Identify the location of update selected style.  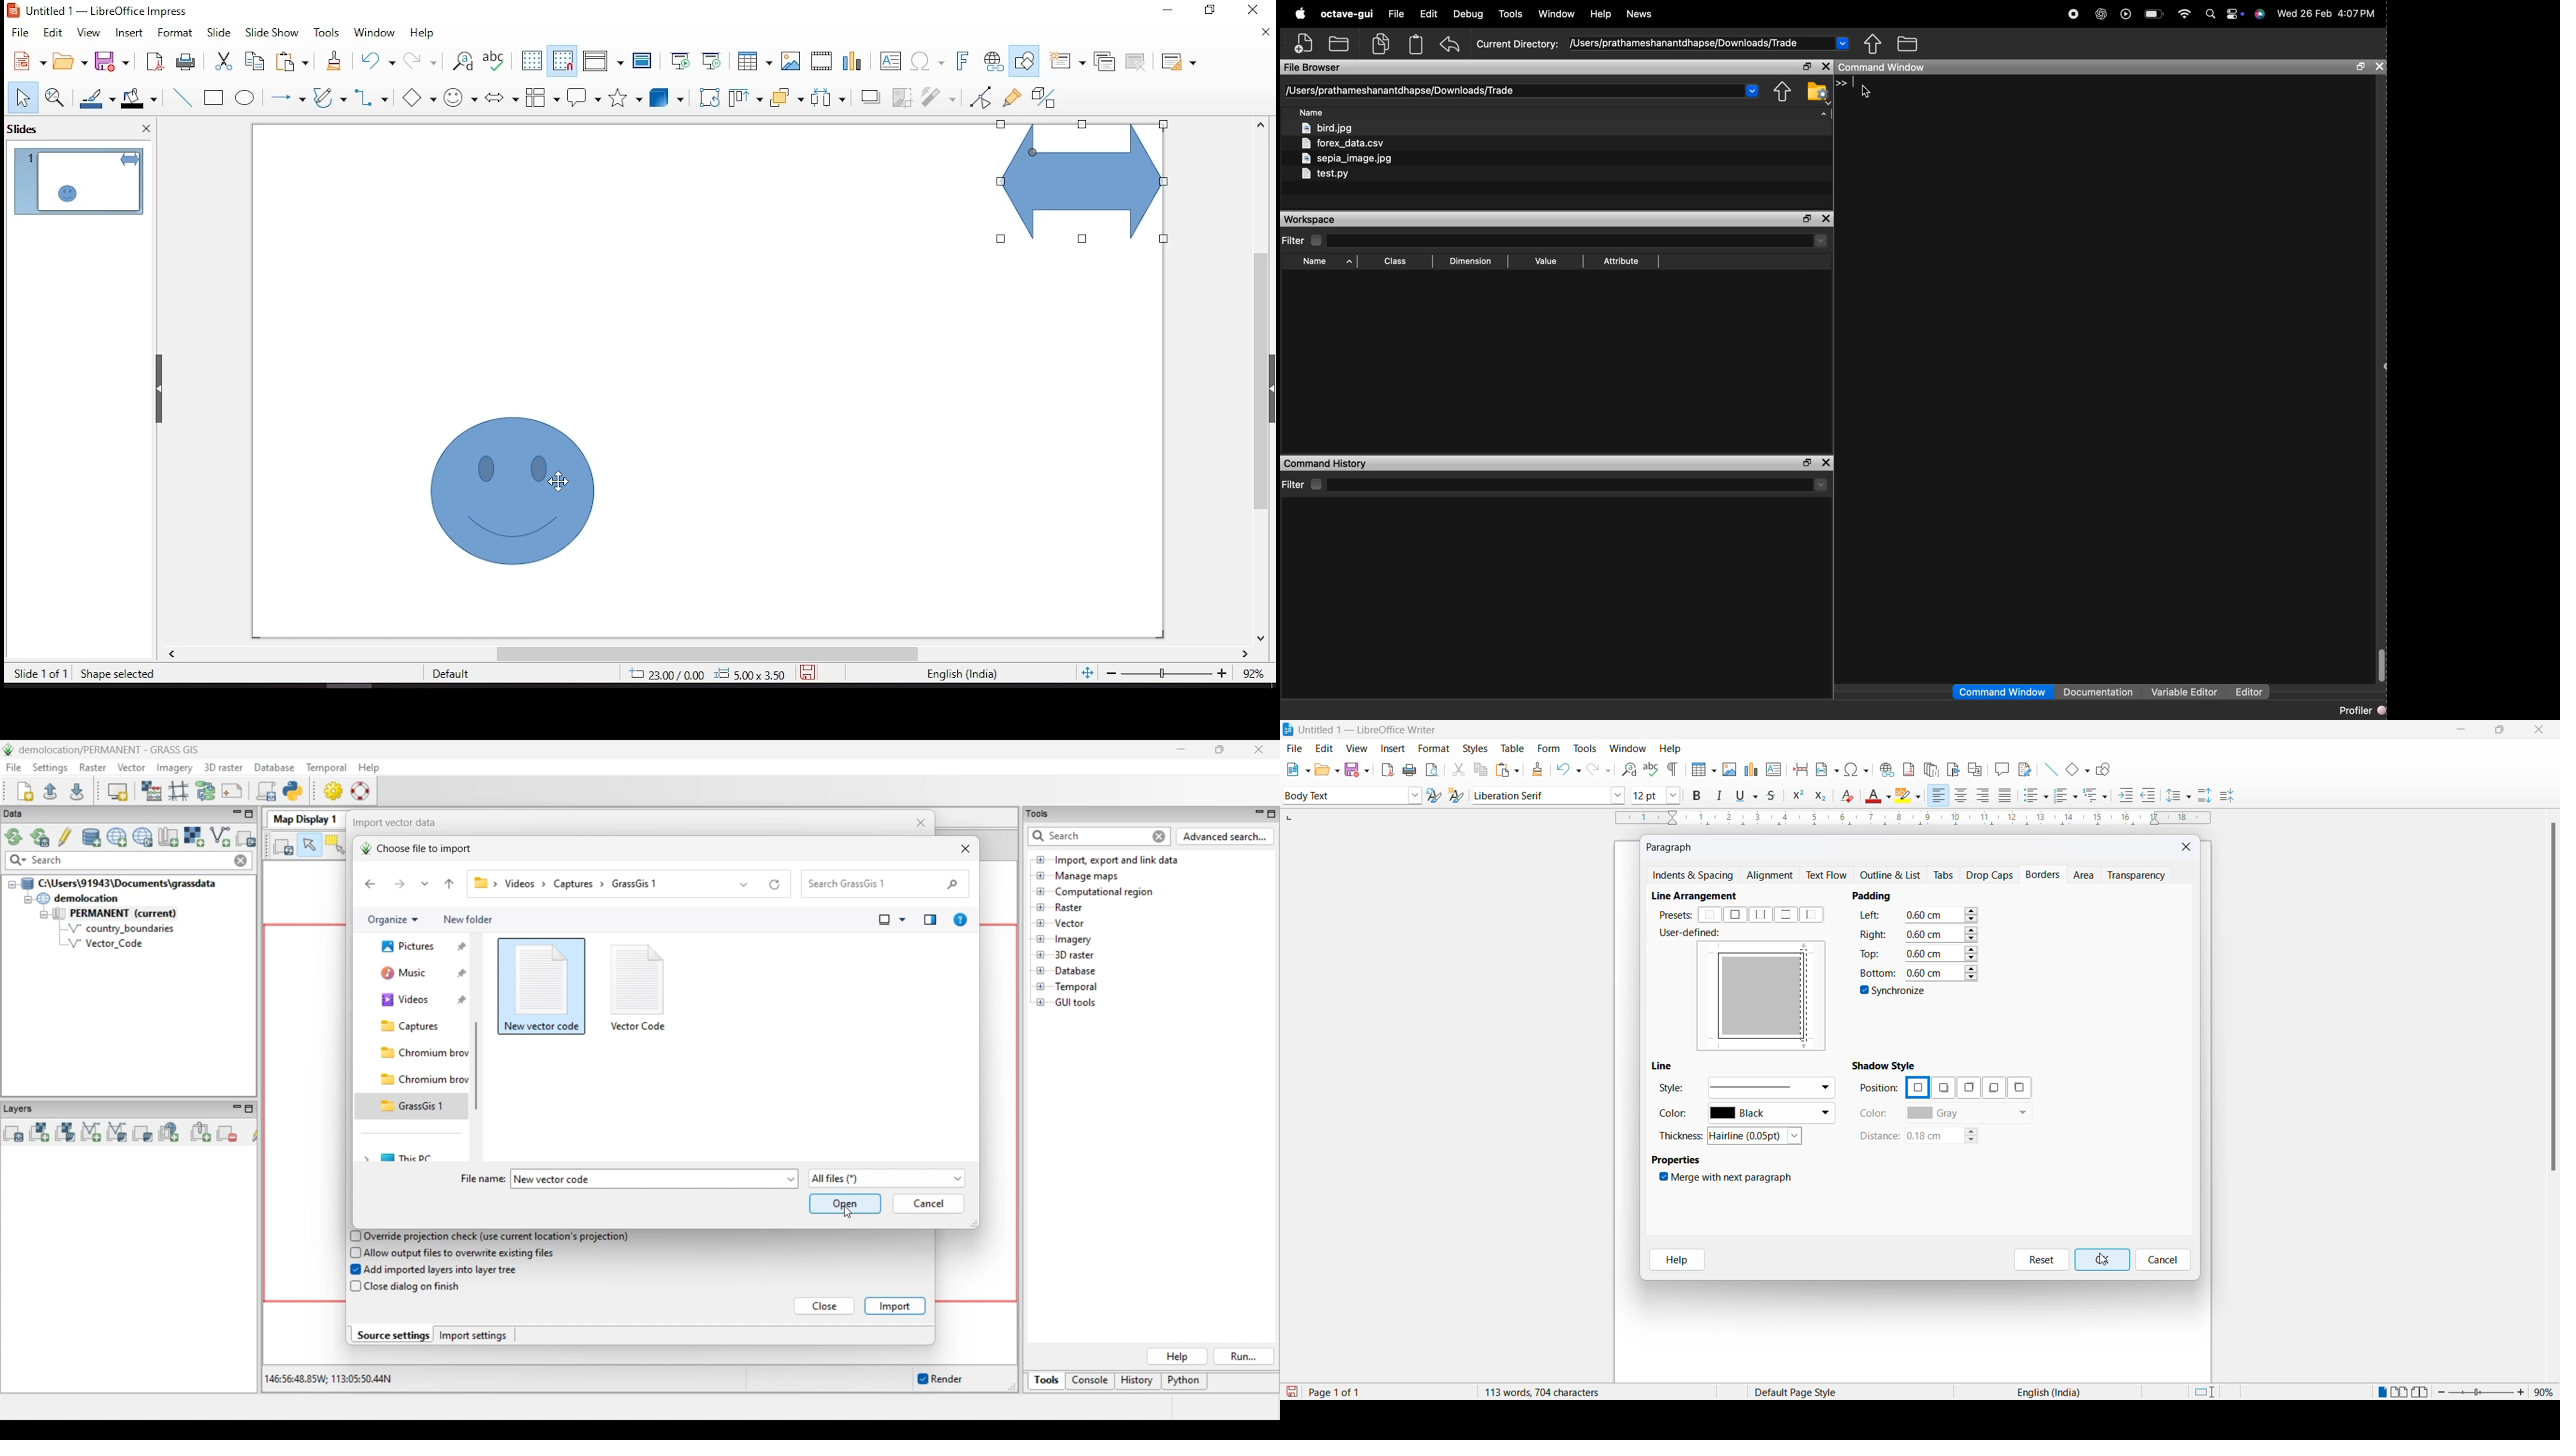
(1437, 796).